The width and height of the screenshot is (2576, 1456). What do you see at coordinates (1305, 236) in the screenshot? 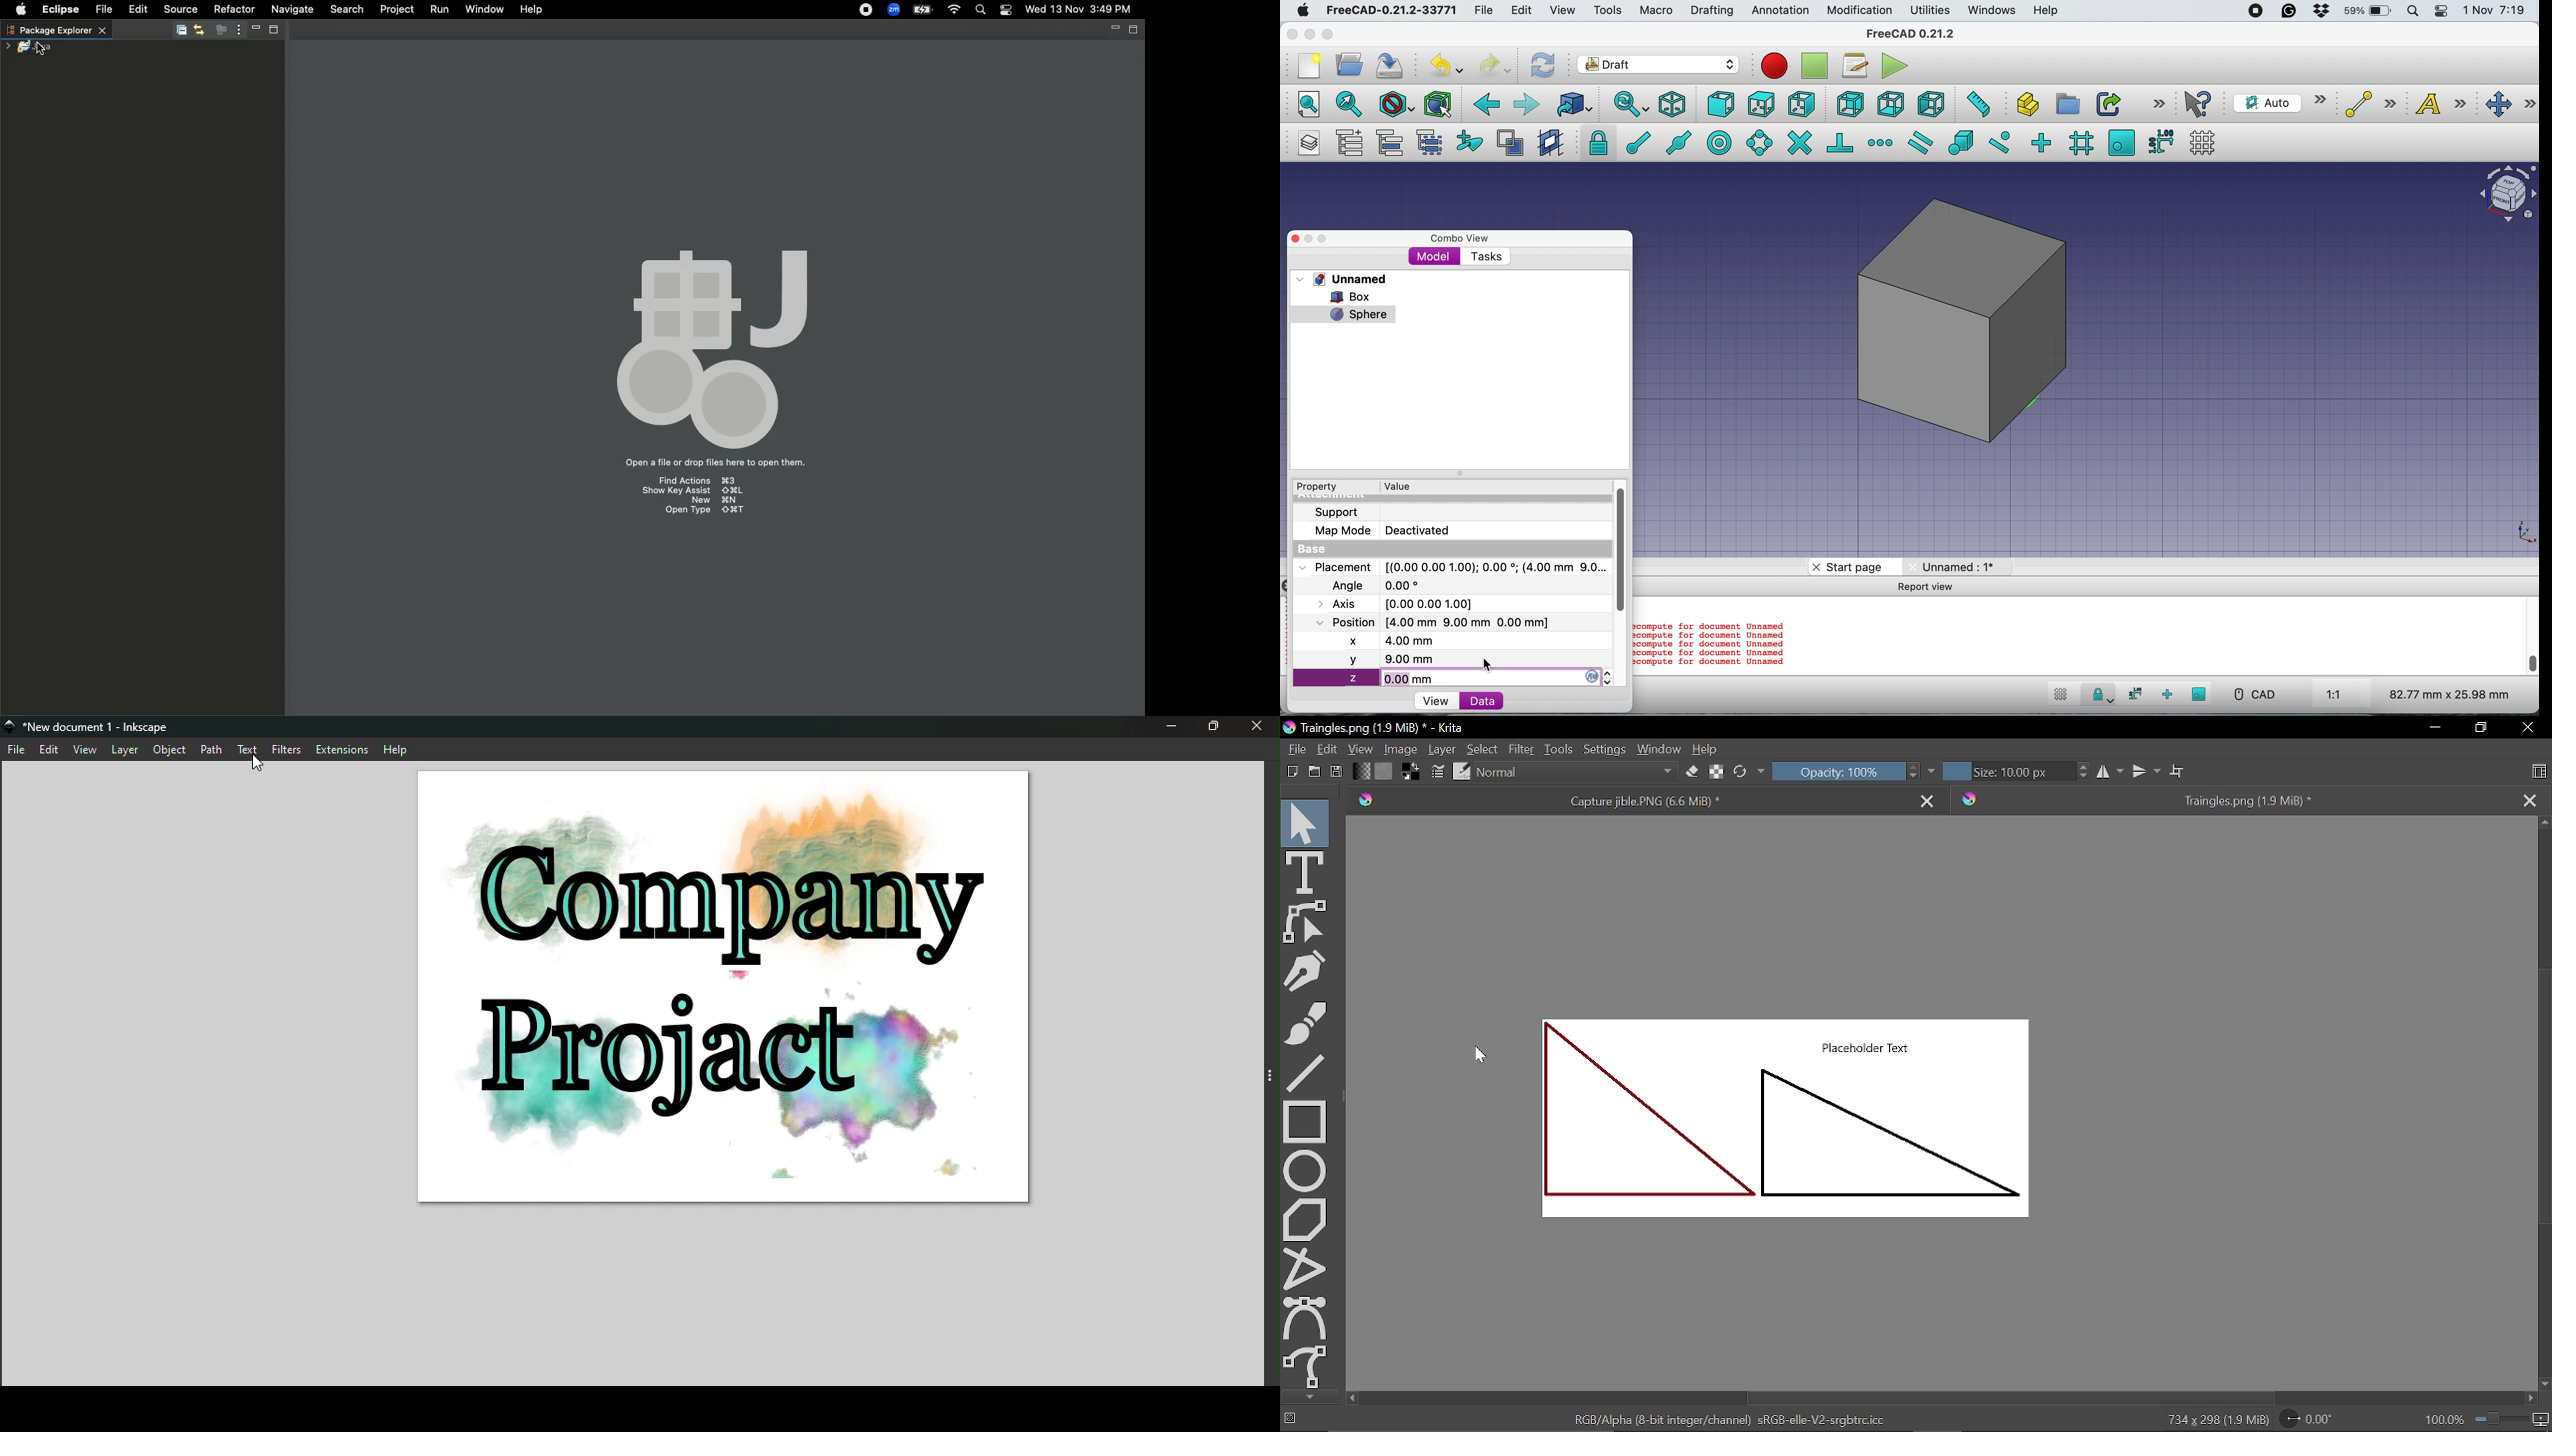
I see `close` at bounding box center [1305, 236].